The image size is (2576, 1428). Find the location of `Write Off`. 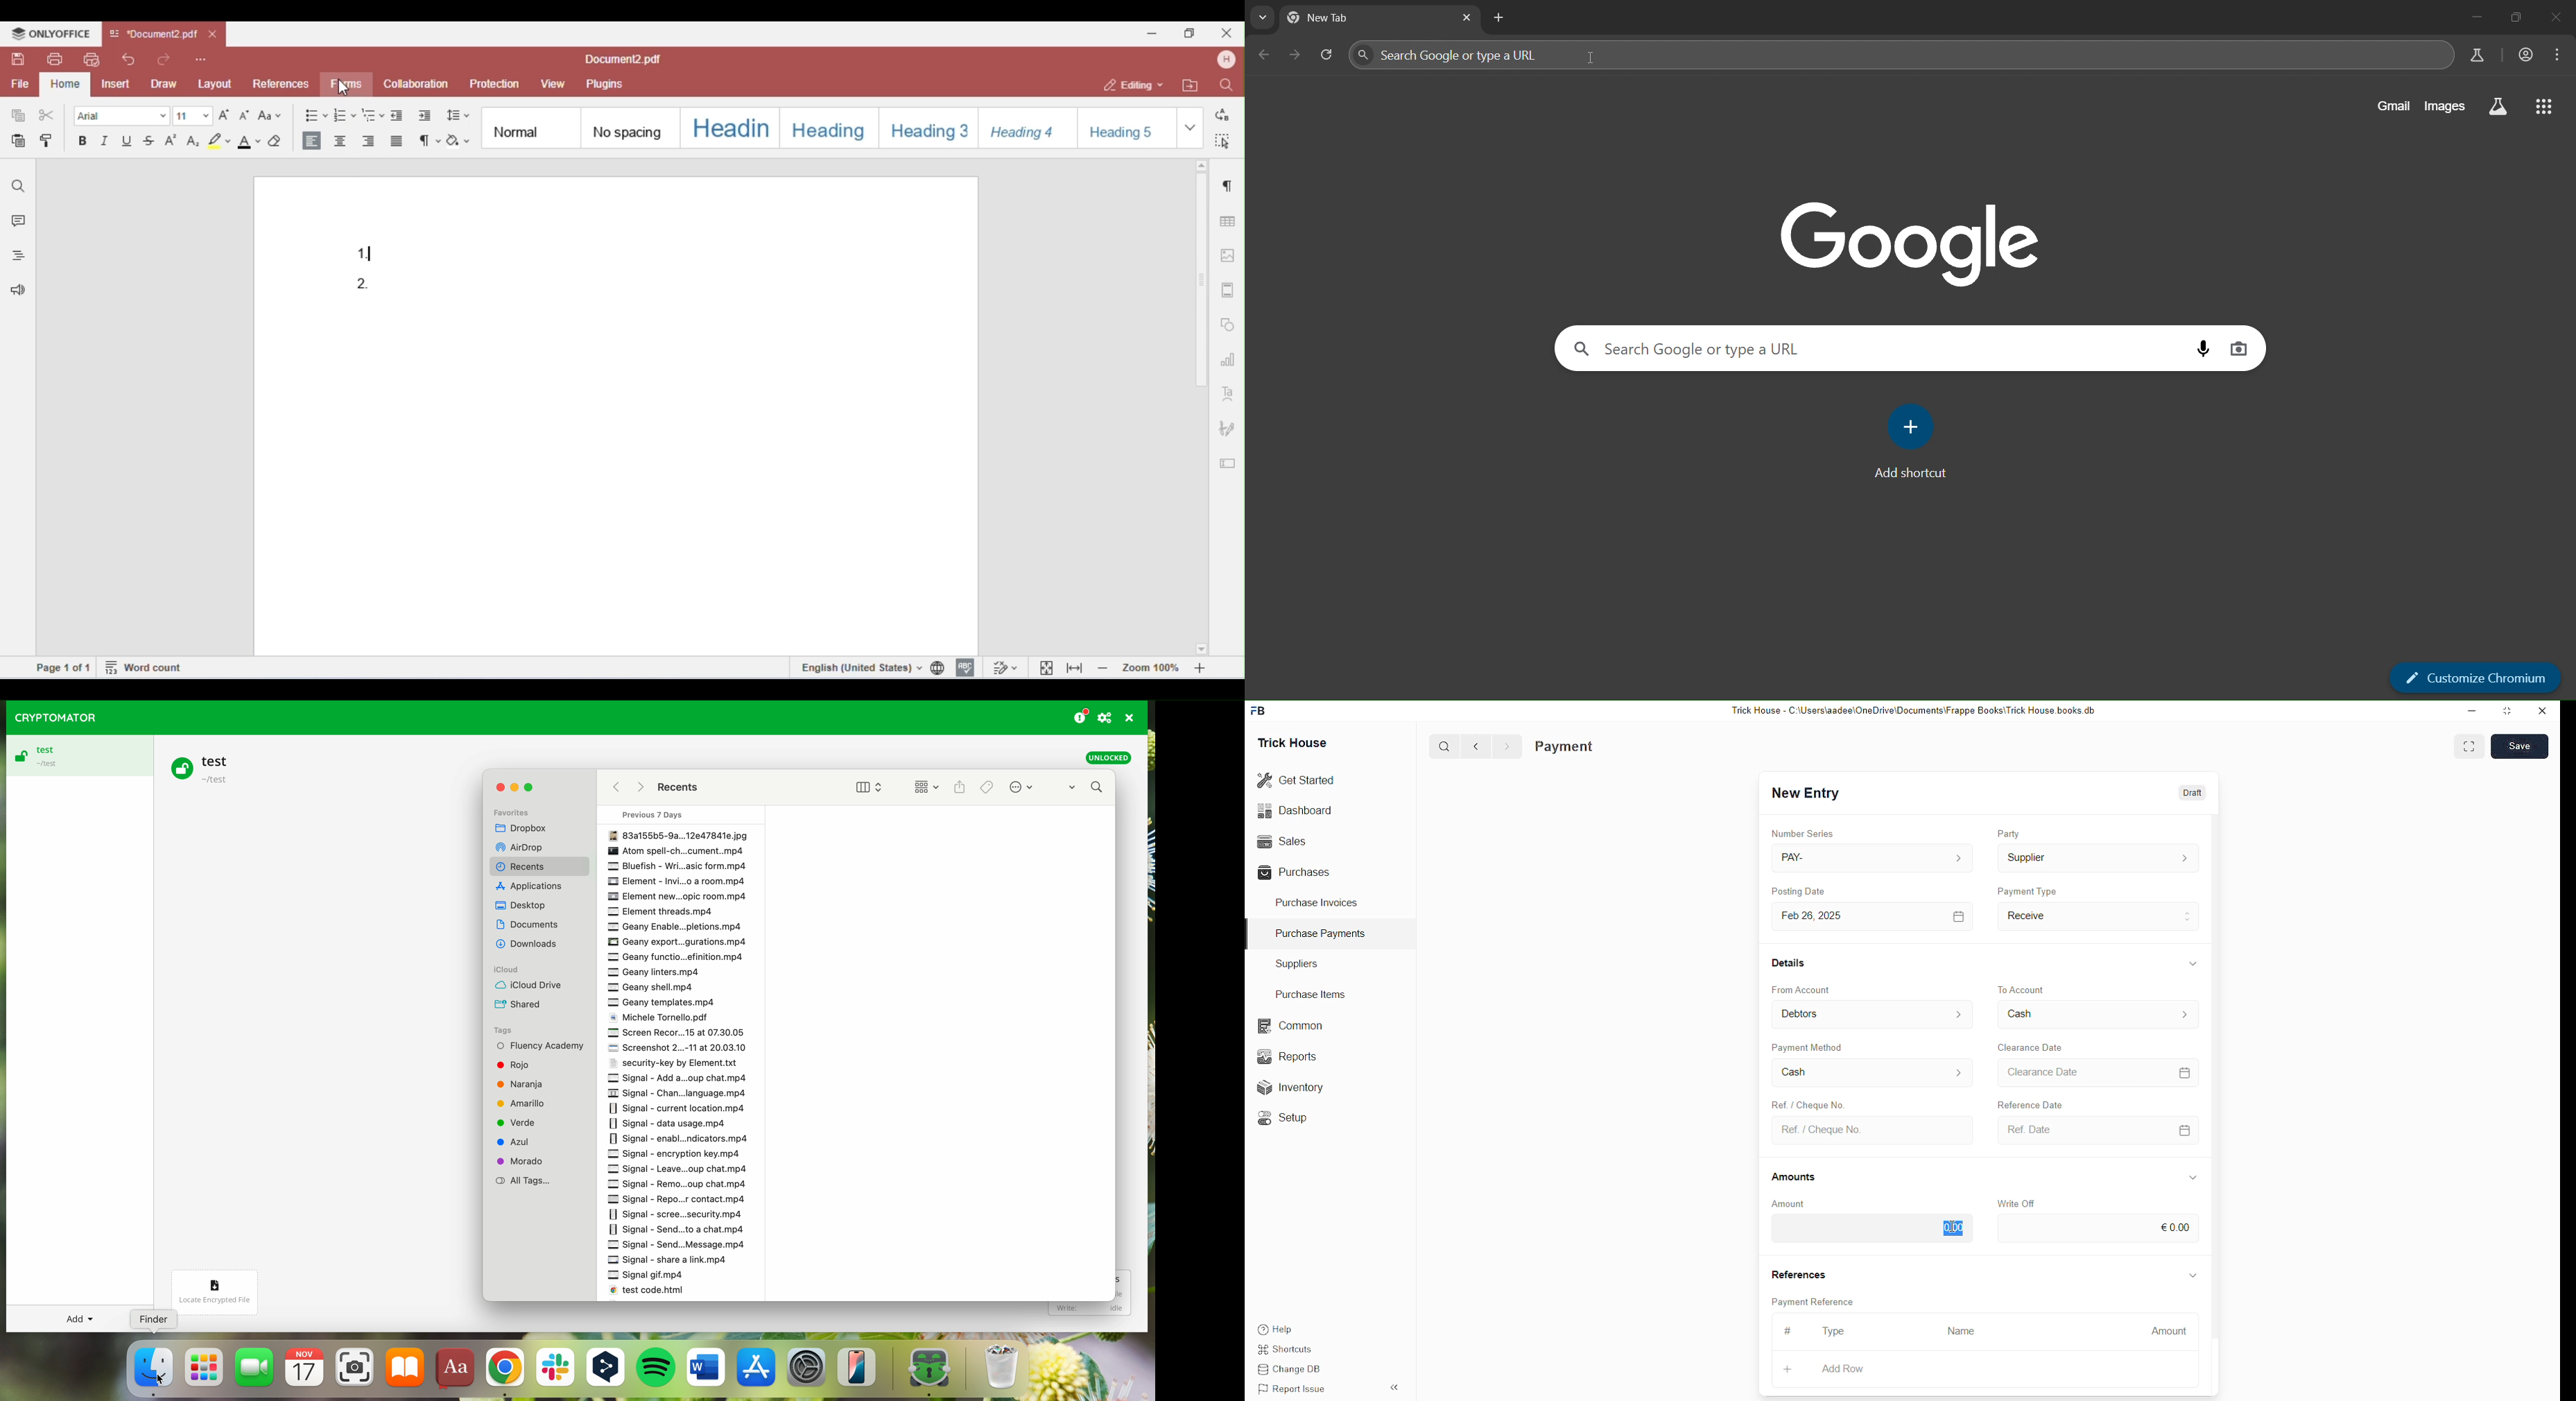

Write Off is located at coordinates (2017, 1200).